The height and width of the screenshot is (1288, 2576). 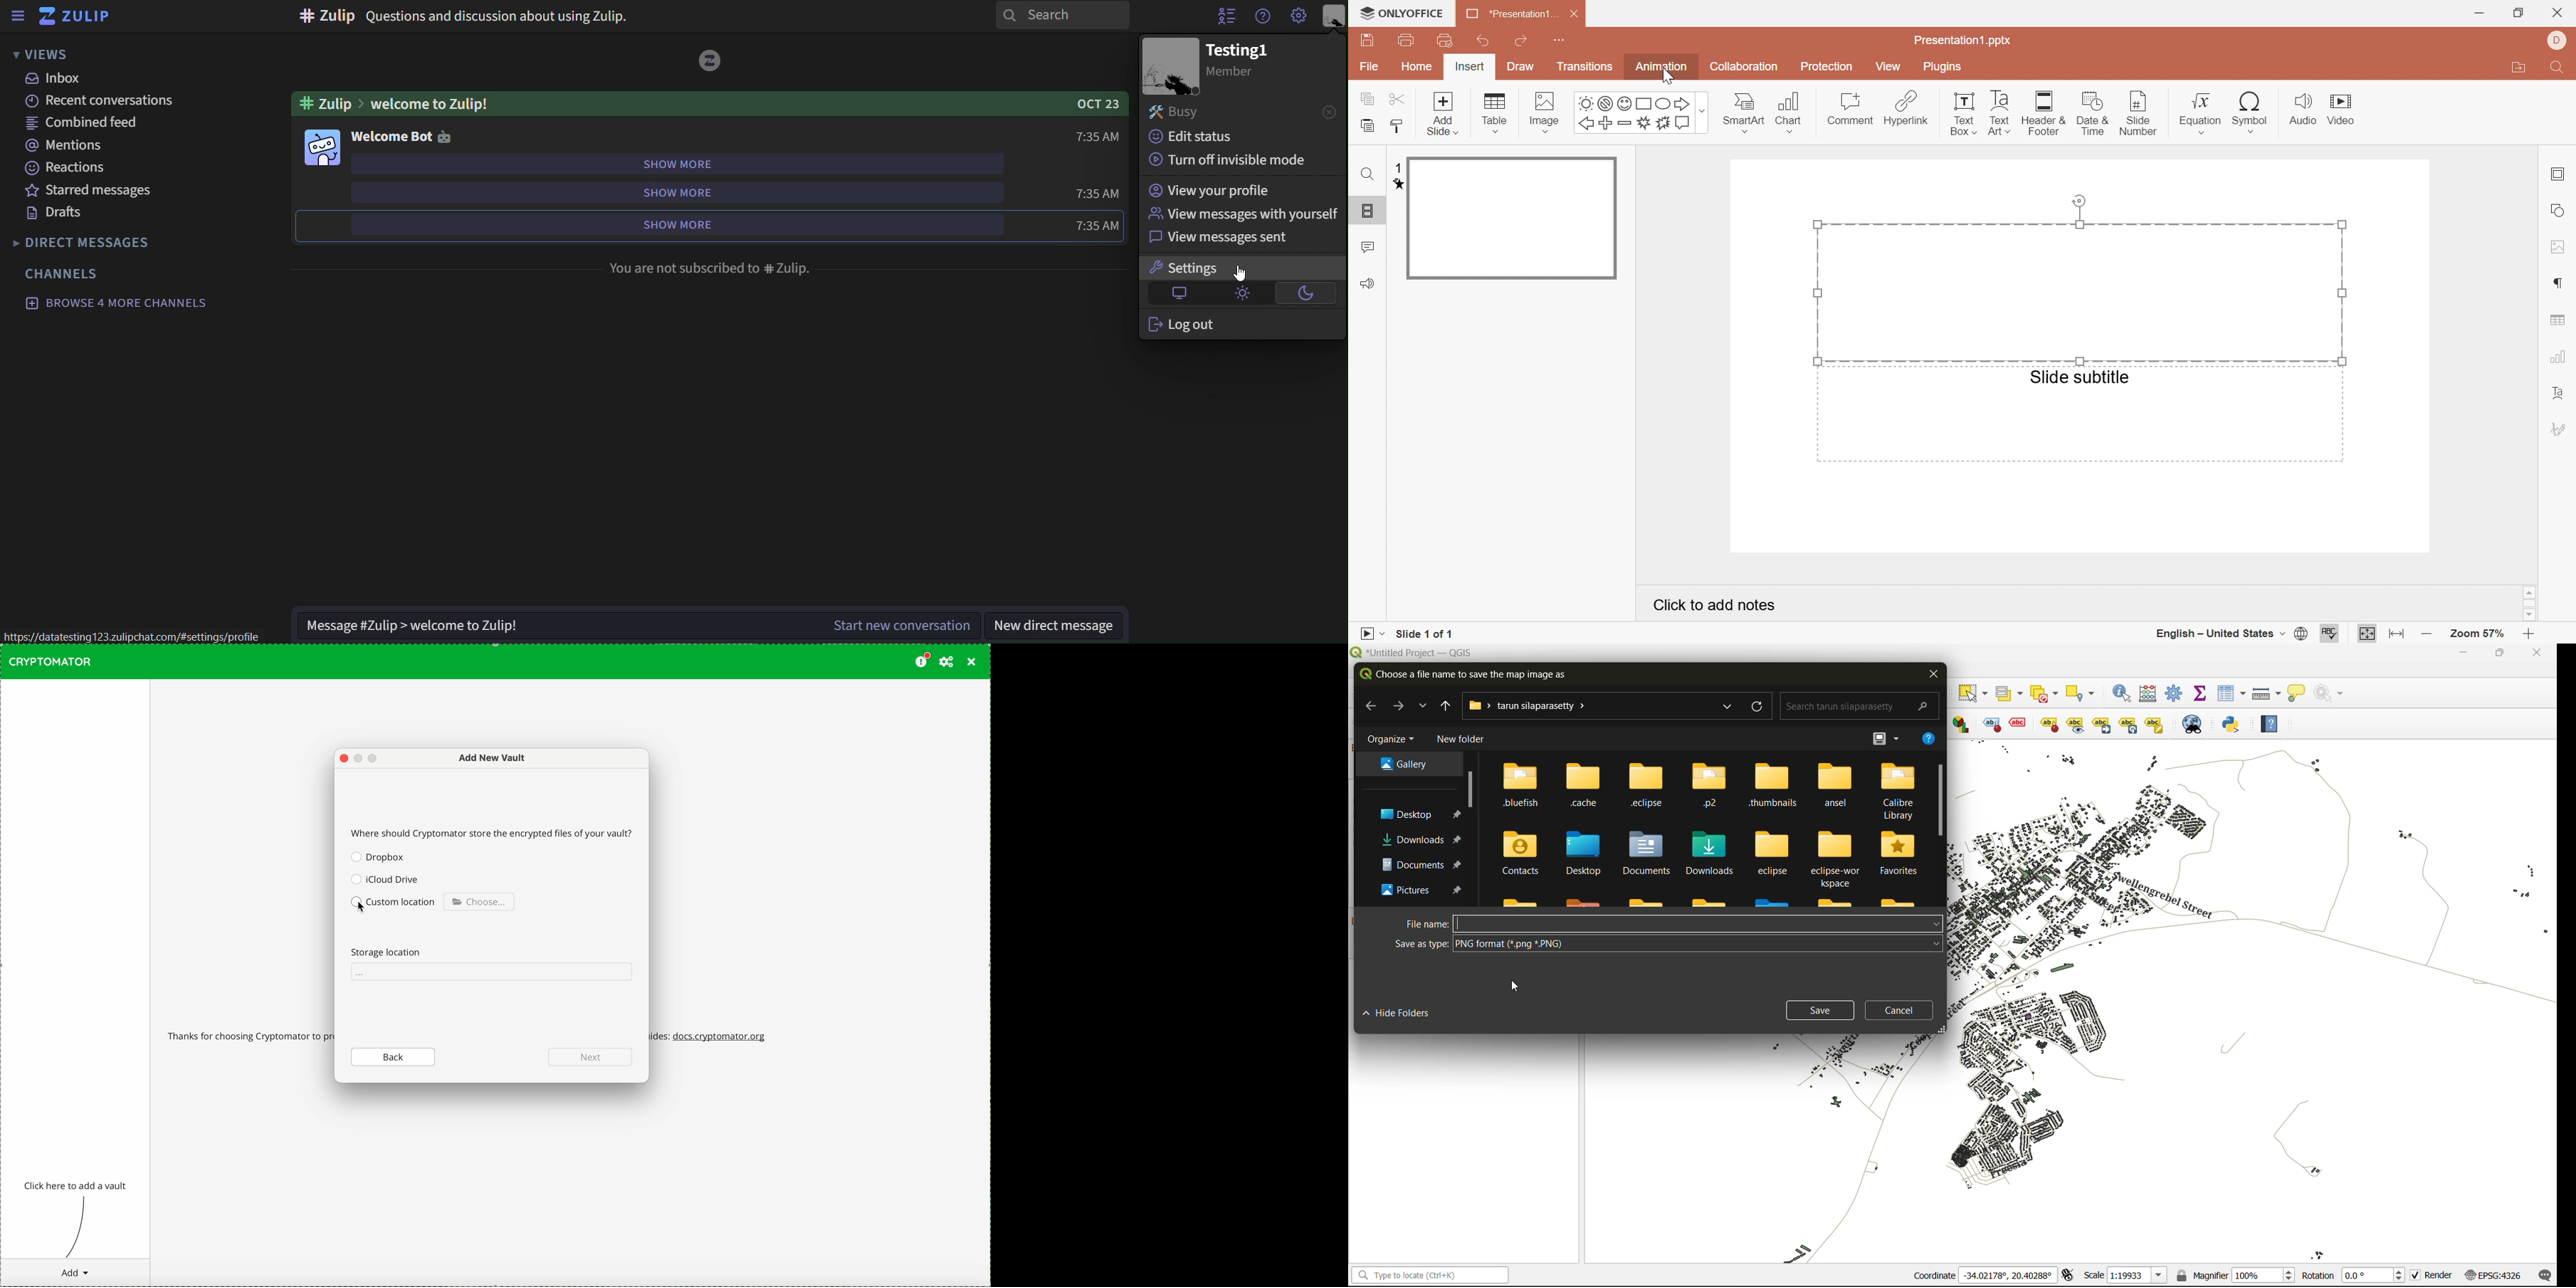 I want to click on image, so click(x=1544, y=113).